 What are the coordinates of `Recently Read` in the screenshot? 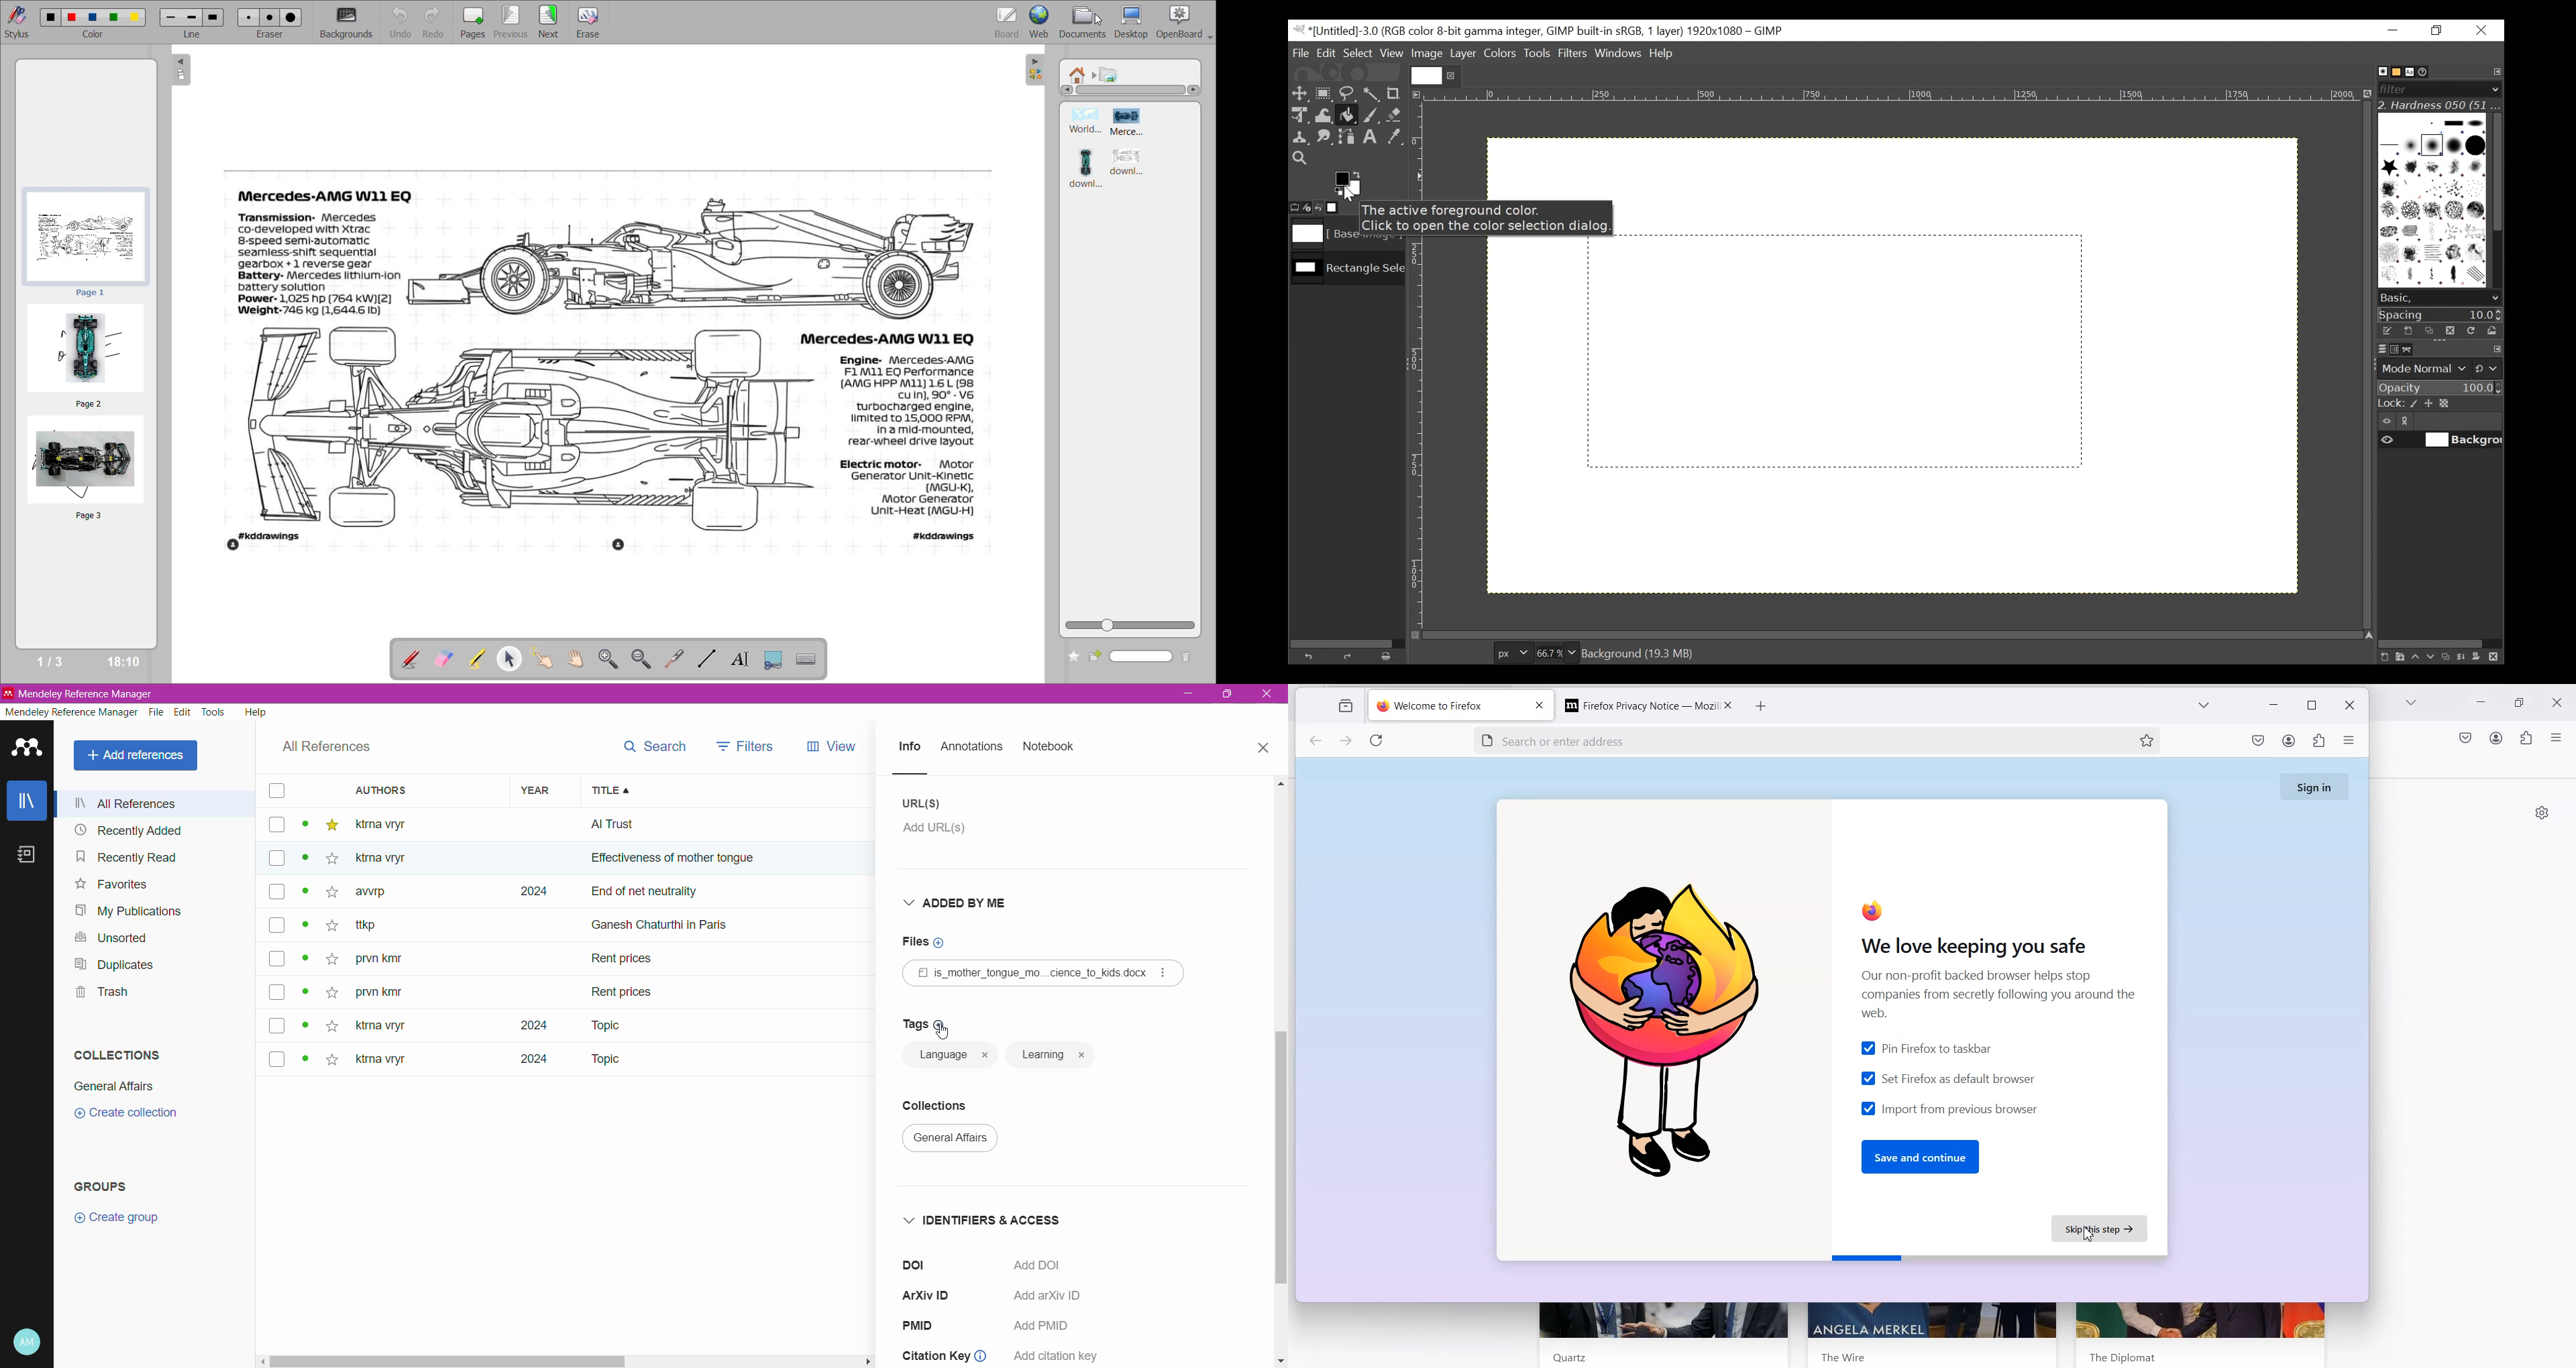 It's located at (142, 856).